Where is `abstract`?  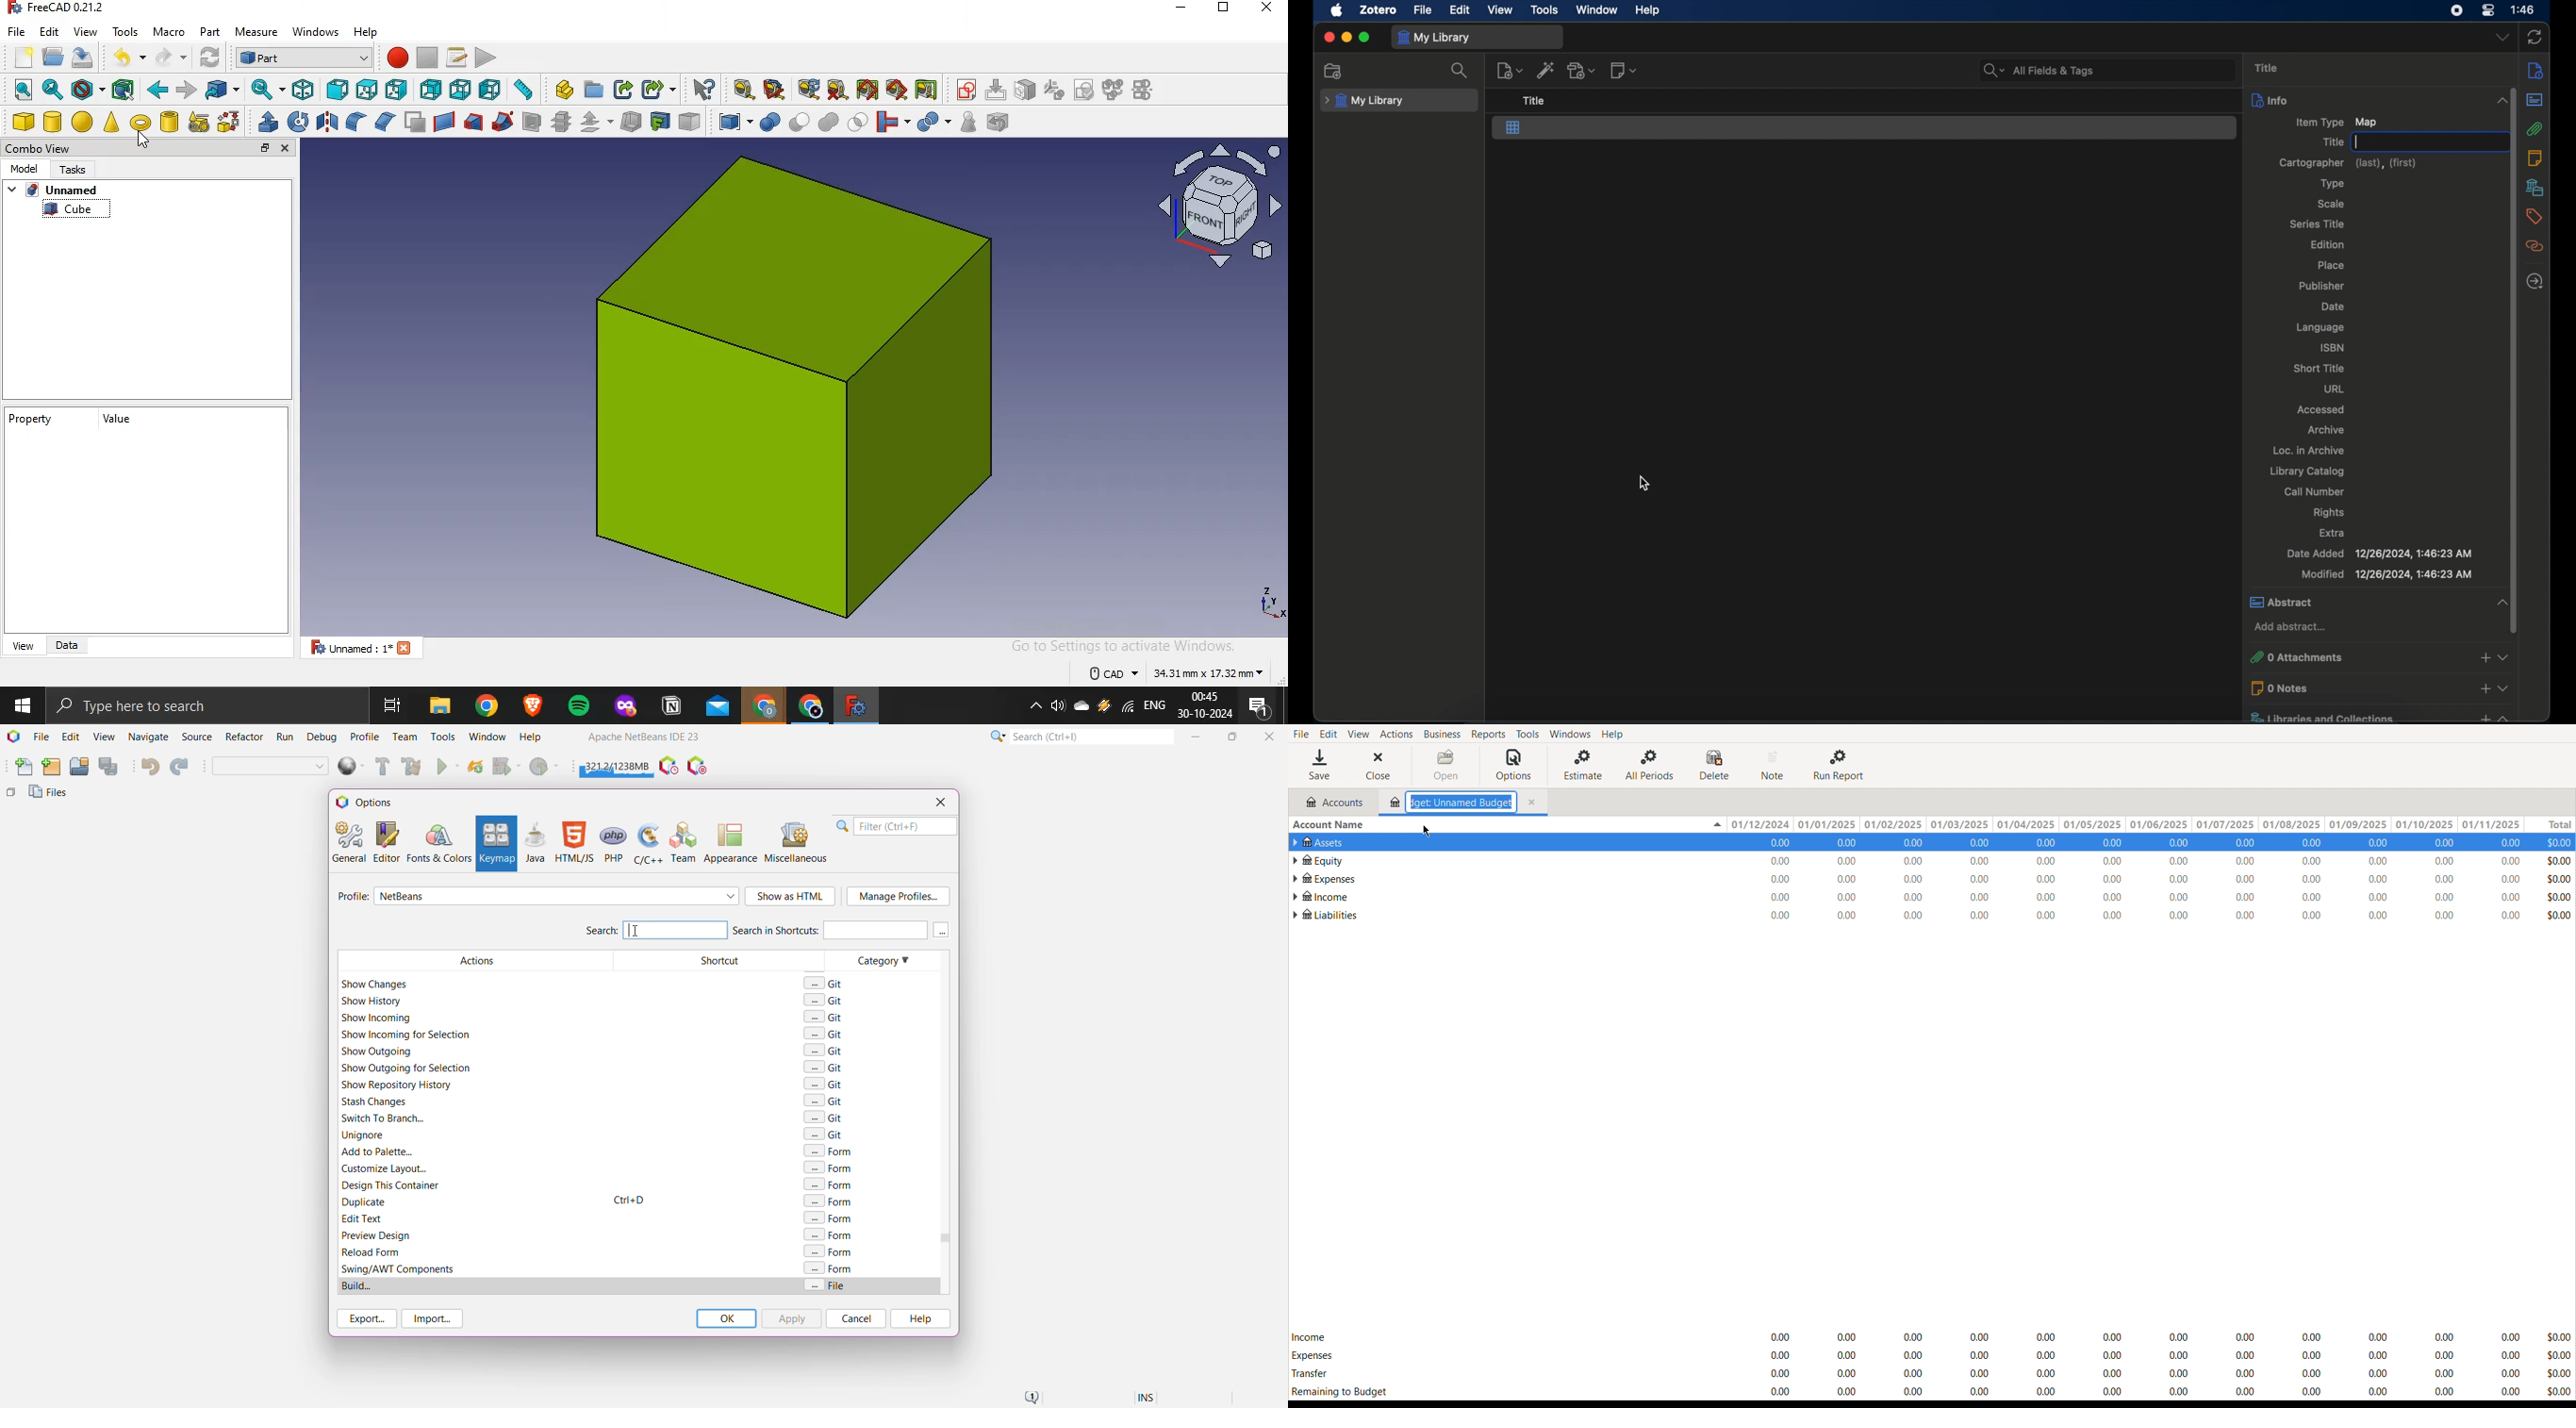 abstract is located at coordinates (2534, 99).